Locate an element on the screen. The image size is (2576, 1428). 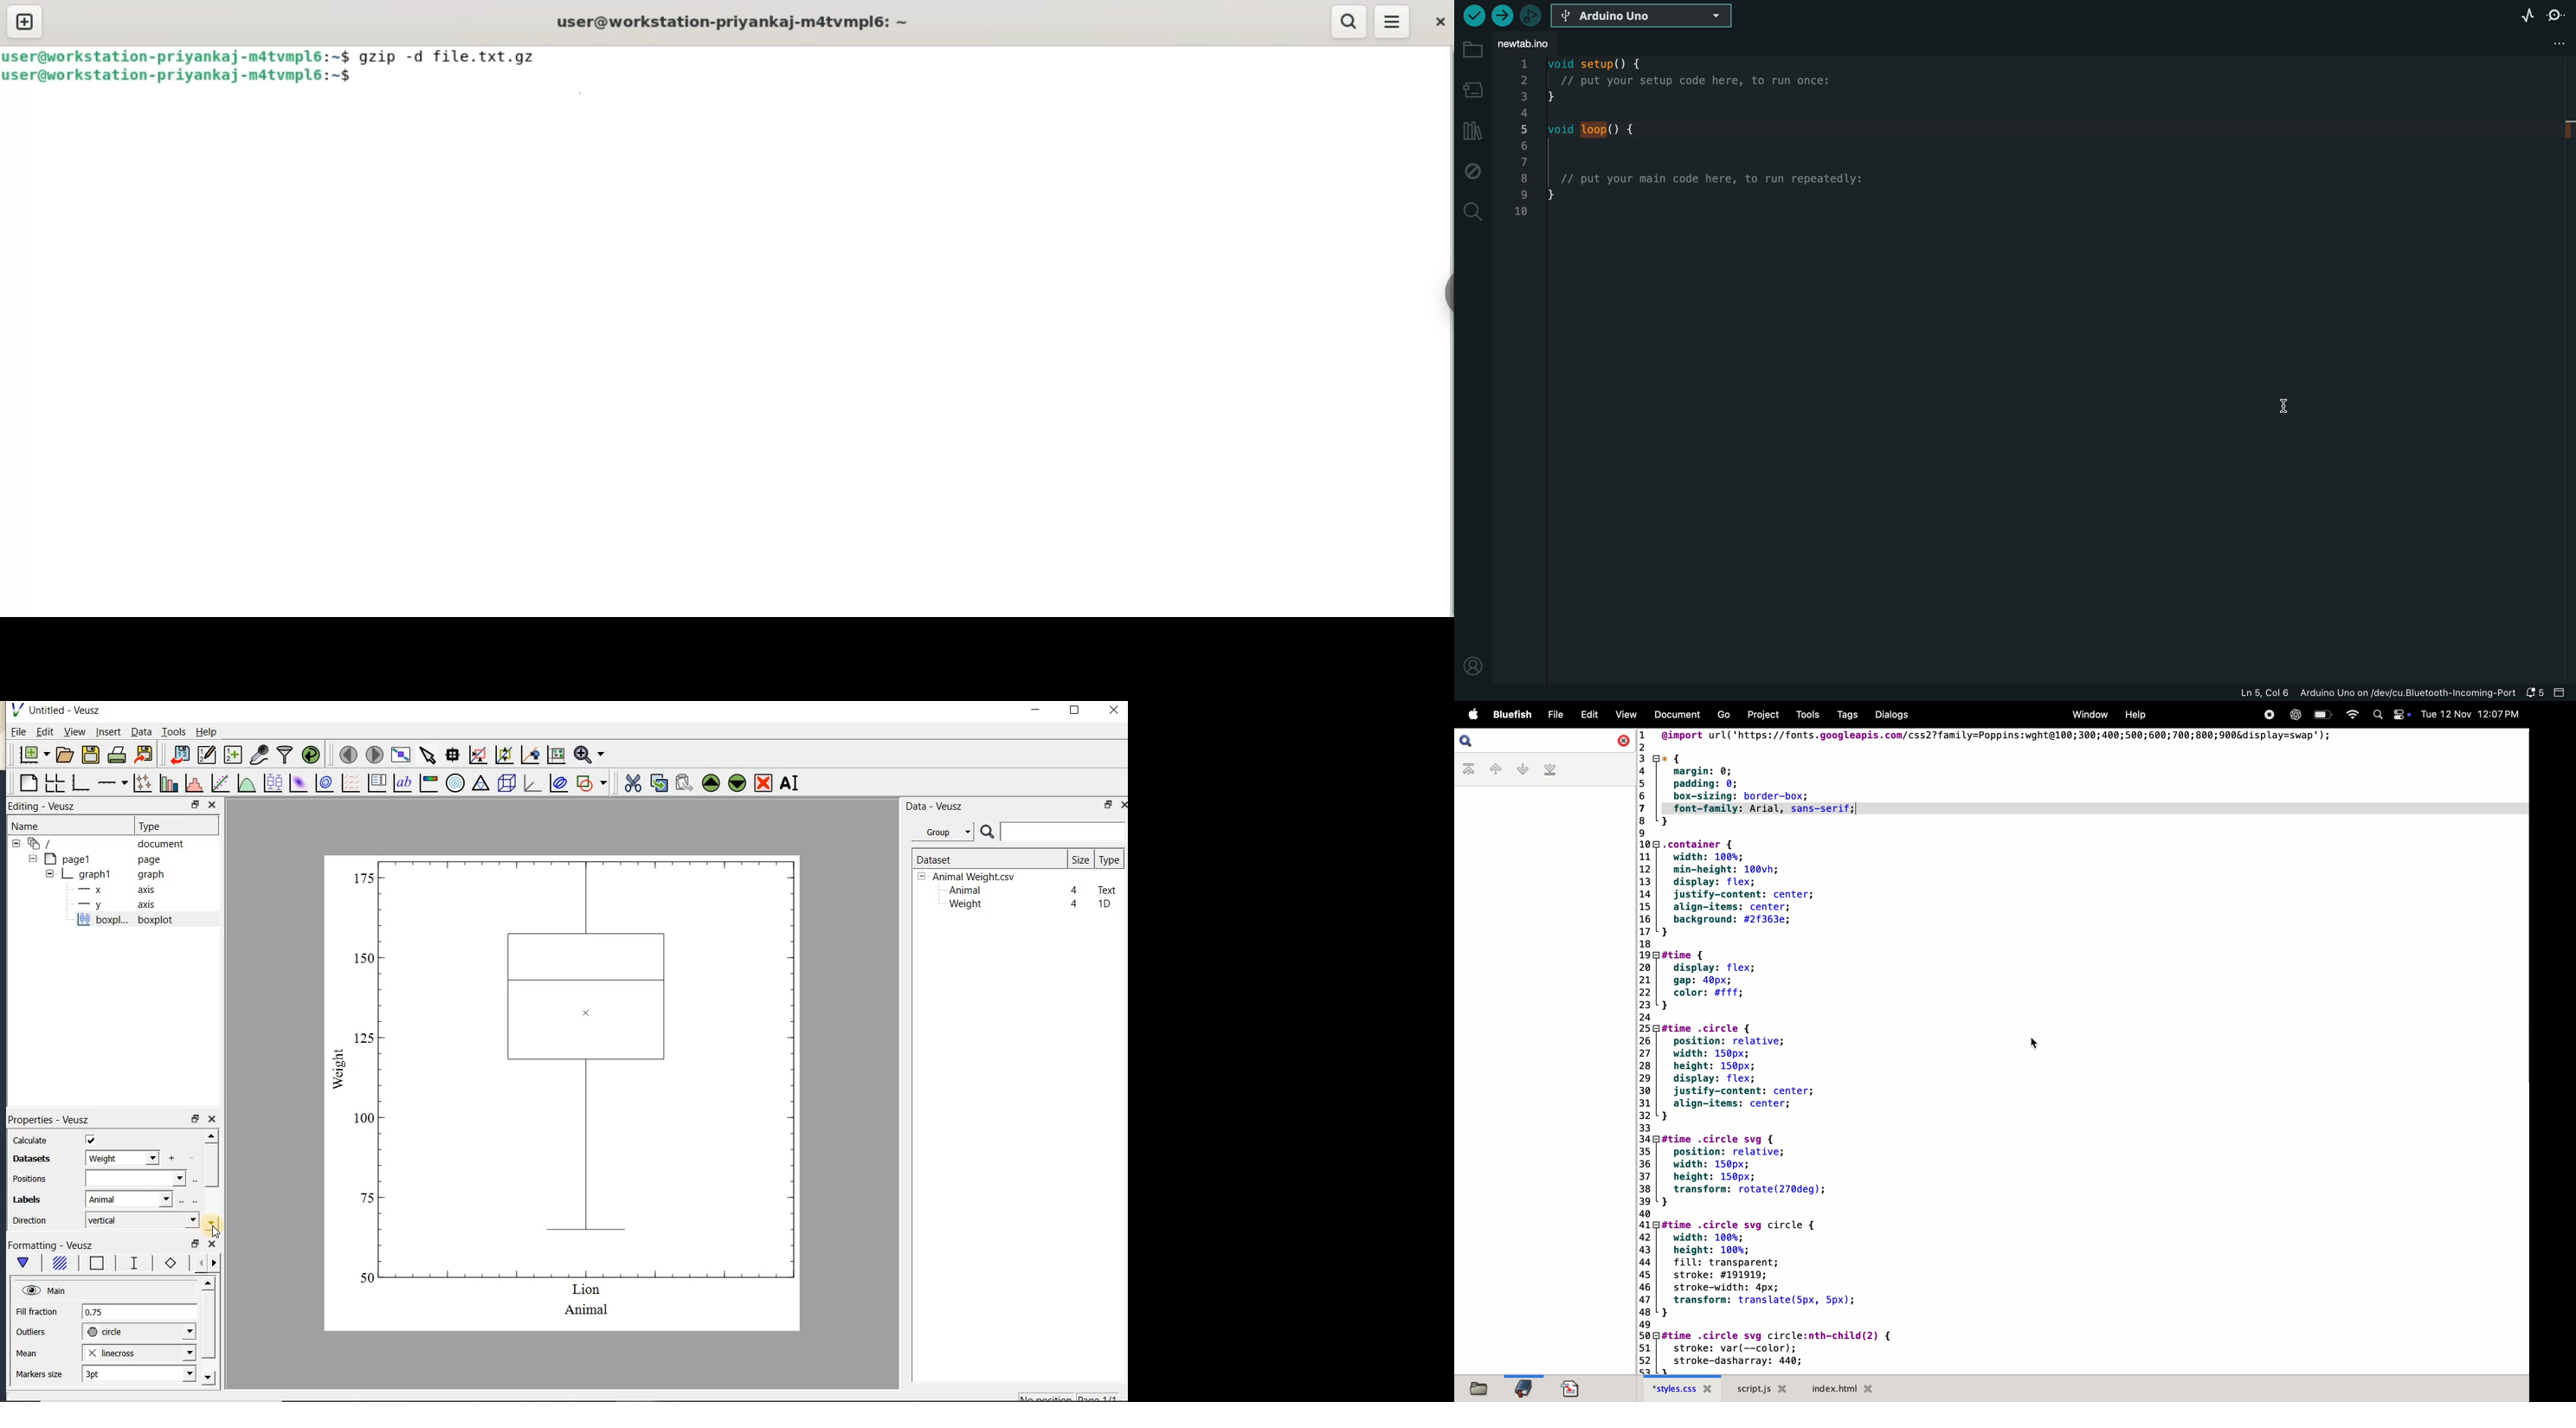
Control Centre is located at coordinates (2401, 713).